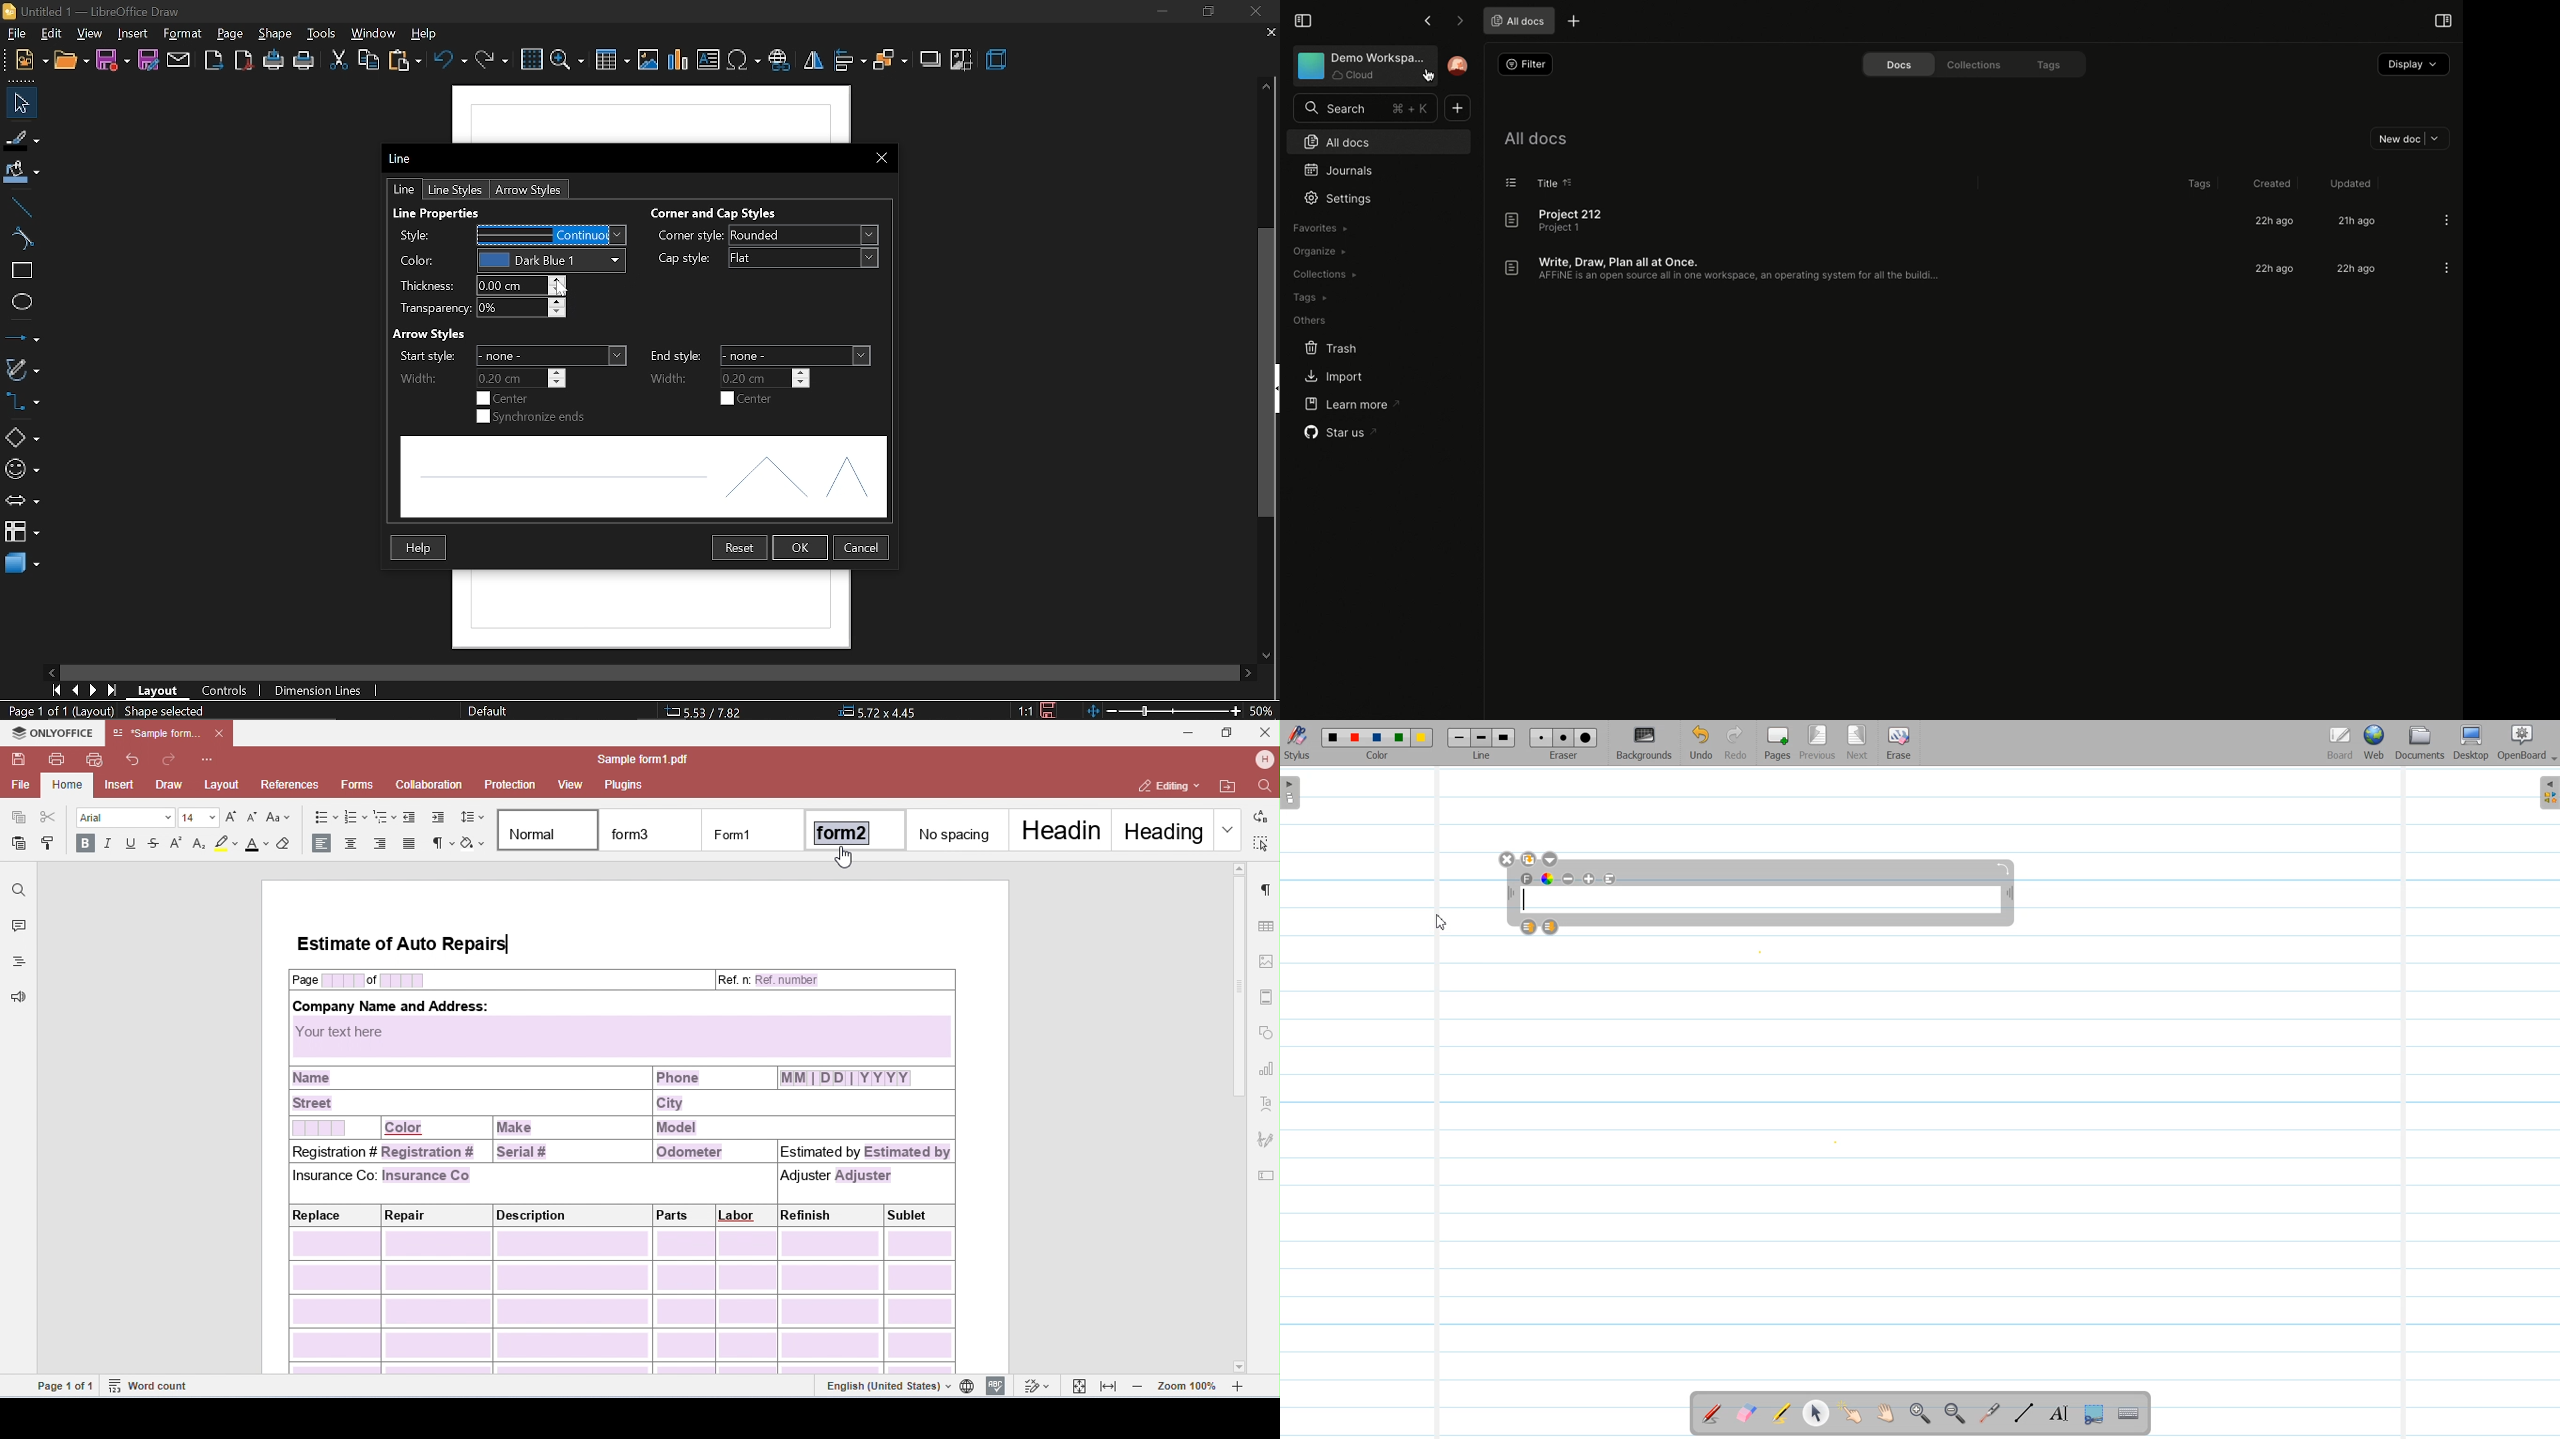 Image resolution: width=2576 pixels, height=1456 pixels. What do you see at coordinates (20, 103) in the screenshot?
I see `move` at bounding box center [20, 103].